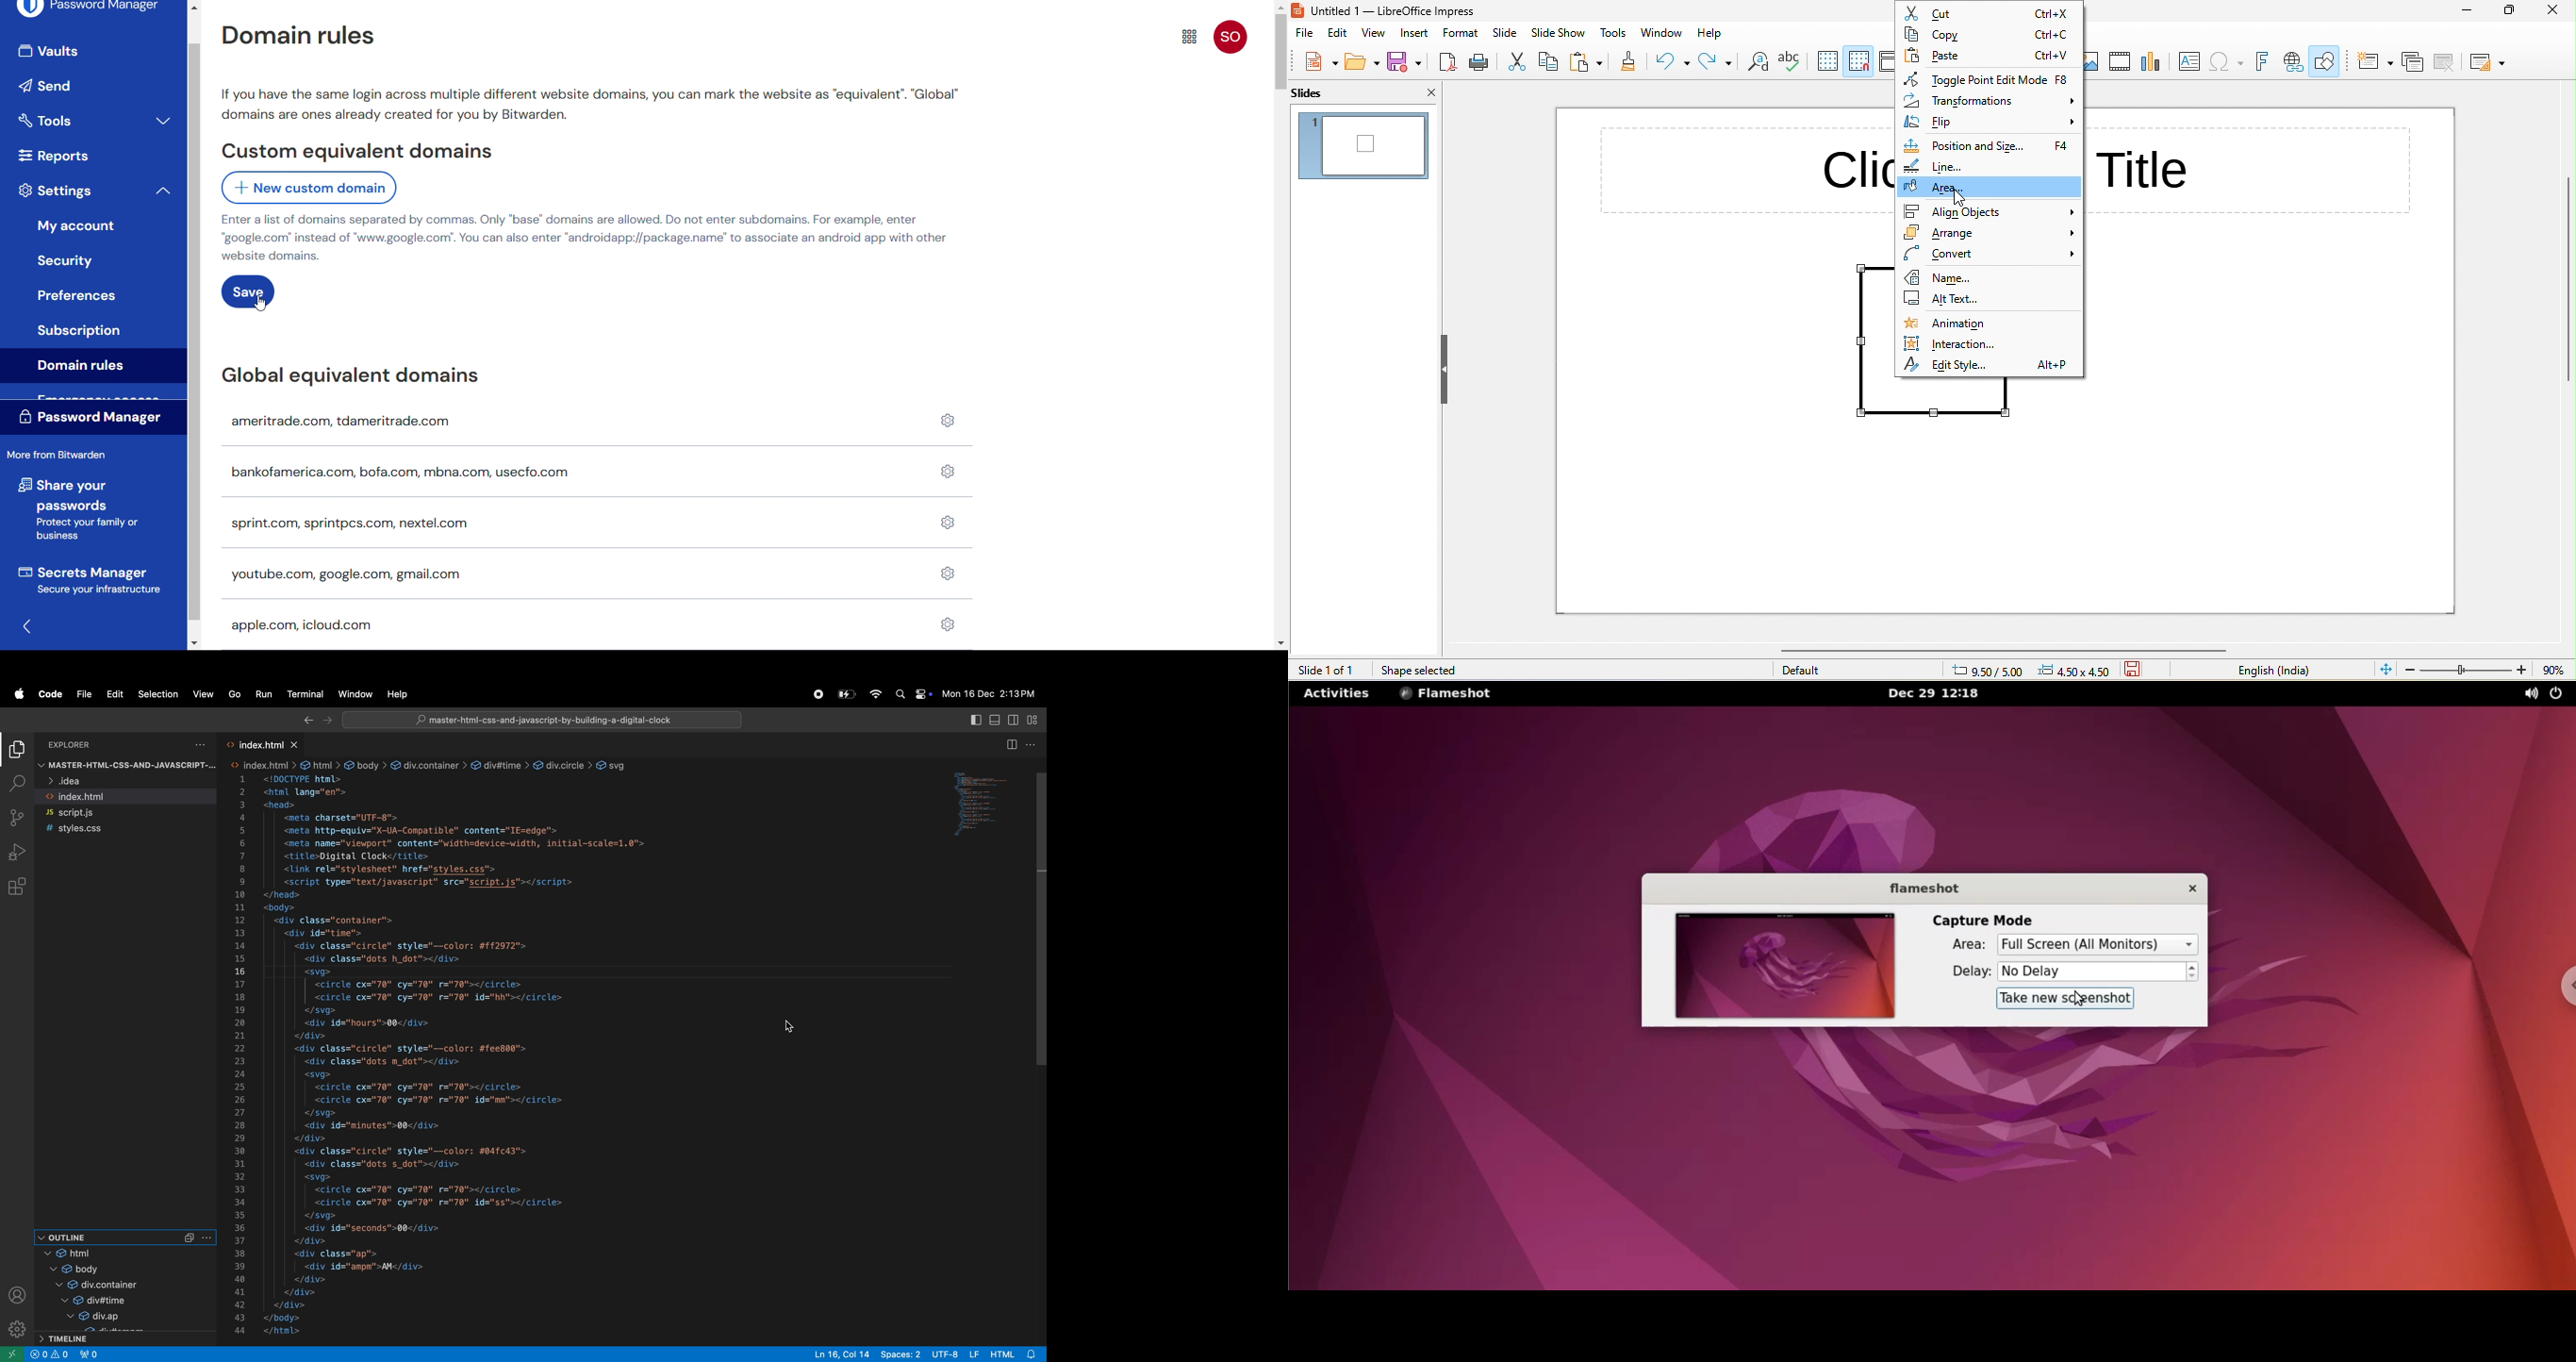 Image resolution: width=2576 pixels, height=1372 pixels. Describe the element at coordinates (2188, 61) in the screenshot. I see `textbox` at that location.